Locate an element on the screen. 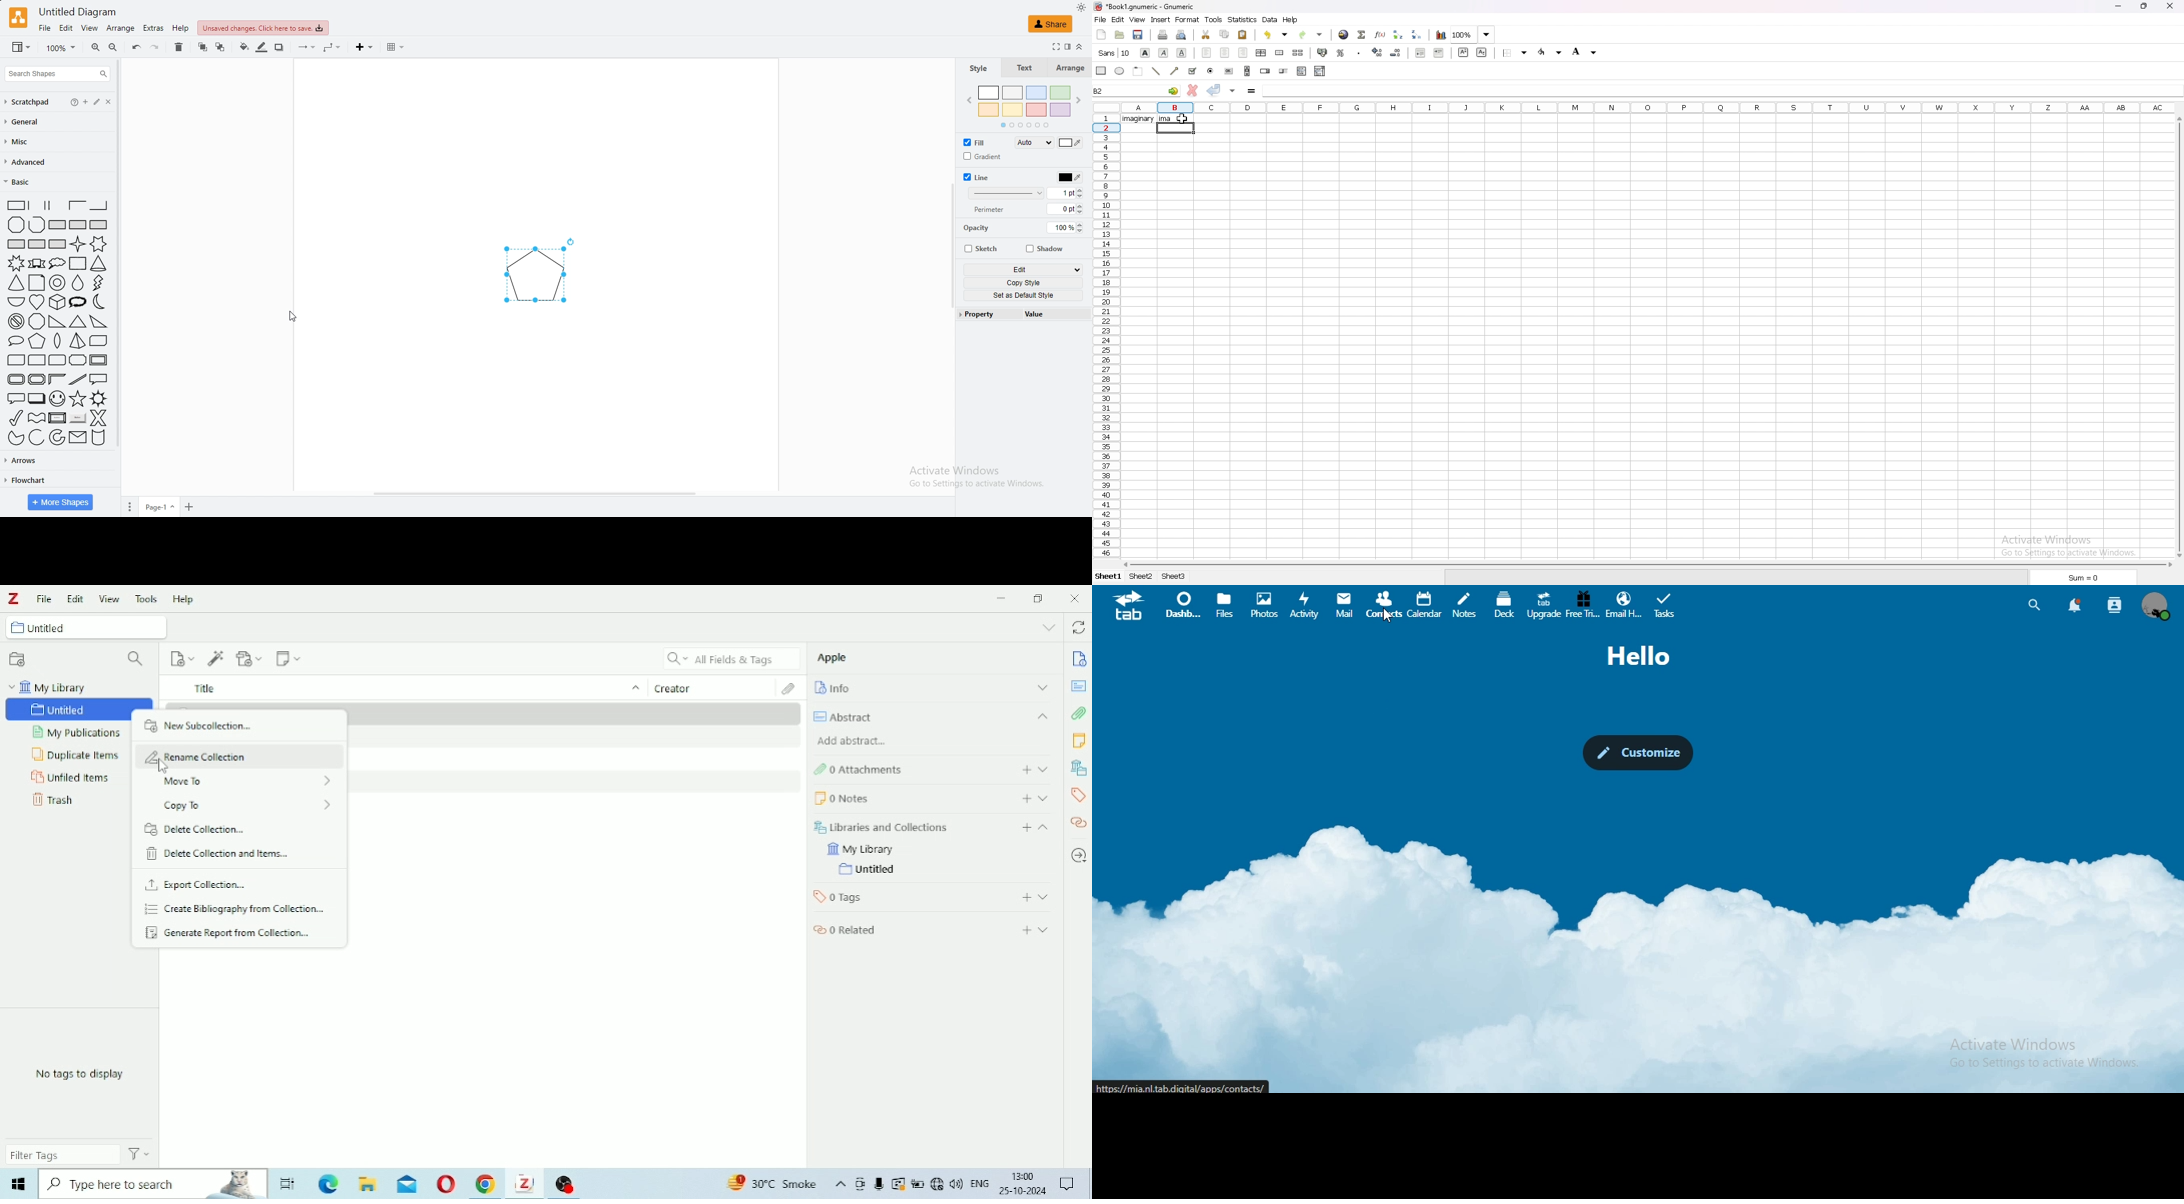 Image resolution: width=2184 pixels, height=1204 pixels. percentage is located at coordinates (1341, 53).